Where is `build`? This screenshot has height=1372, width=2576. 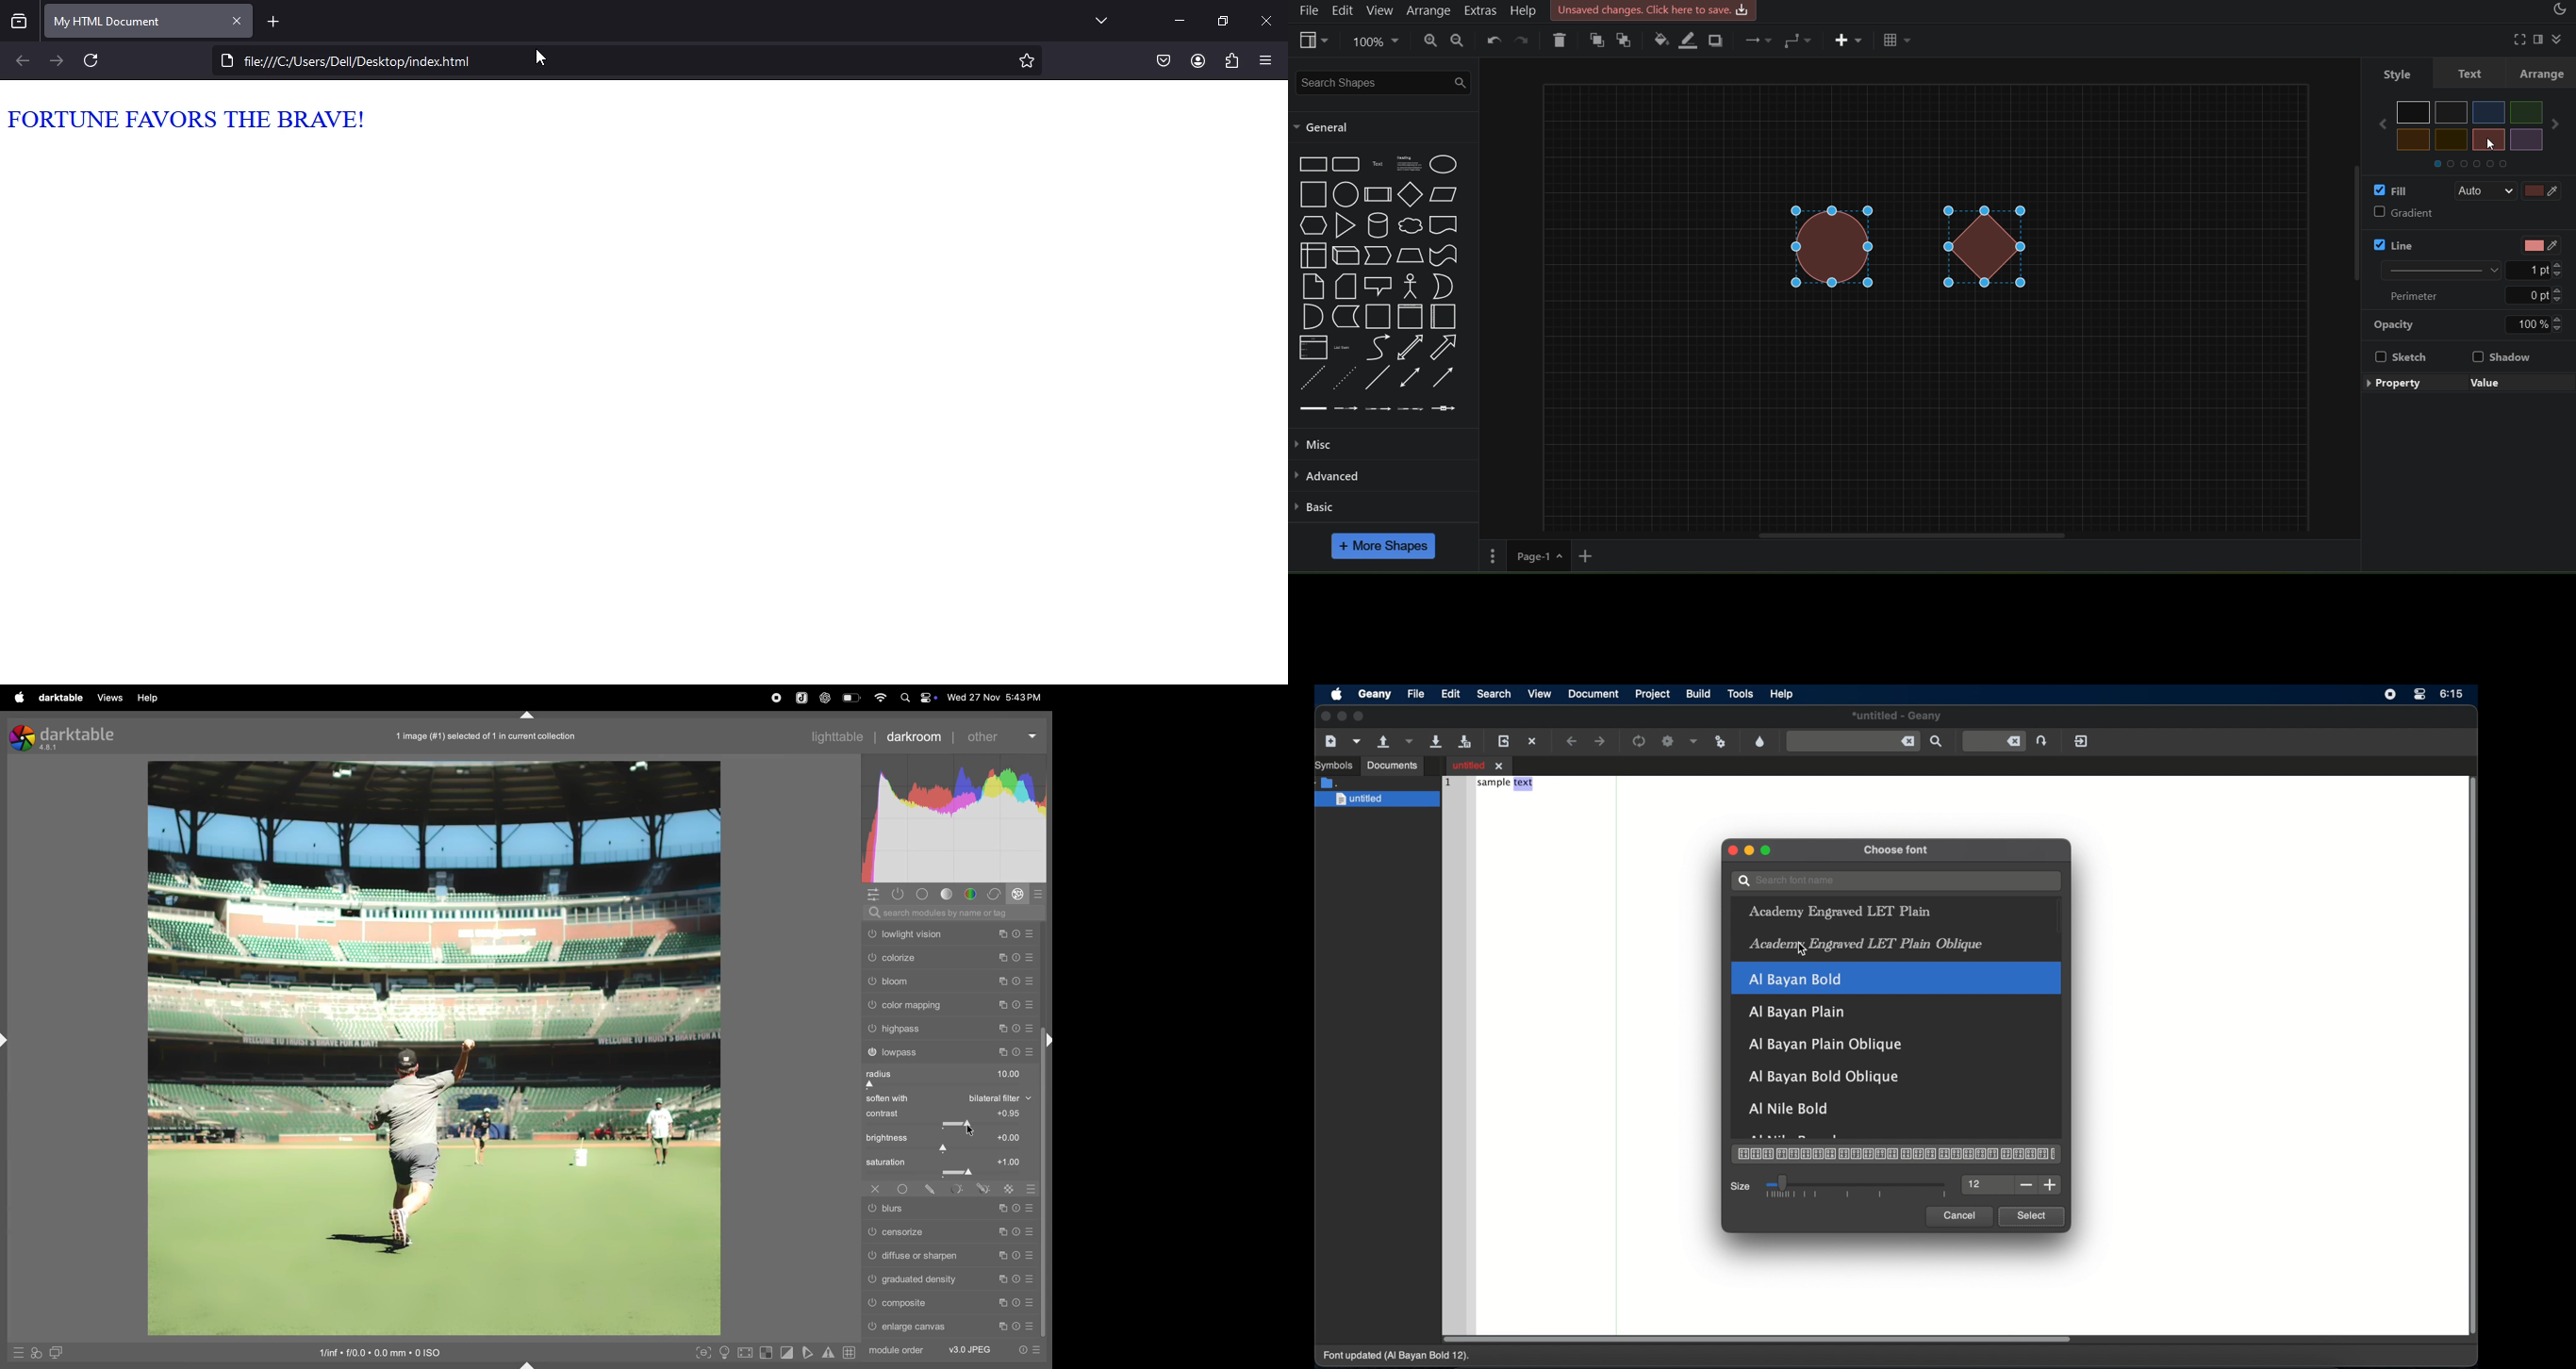
build is located at coordinates (1698, 694).